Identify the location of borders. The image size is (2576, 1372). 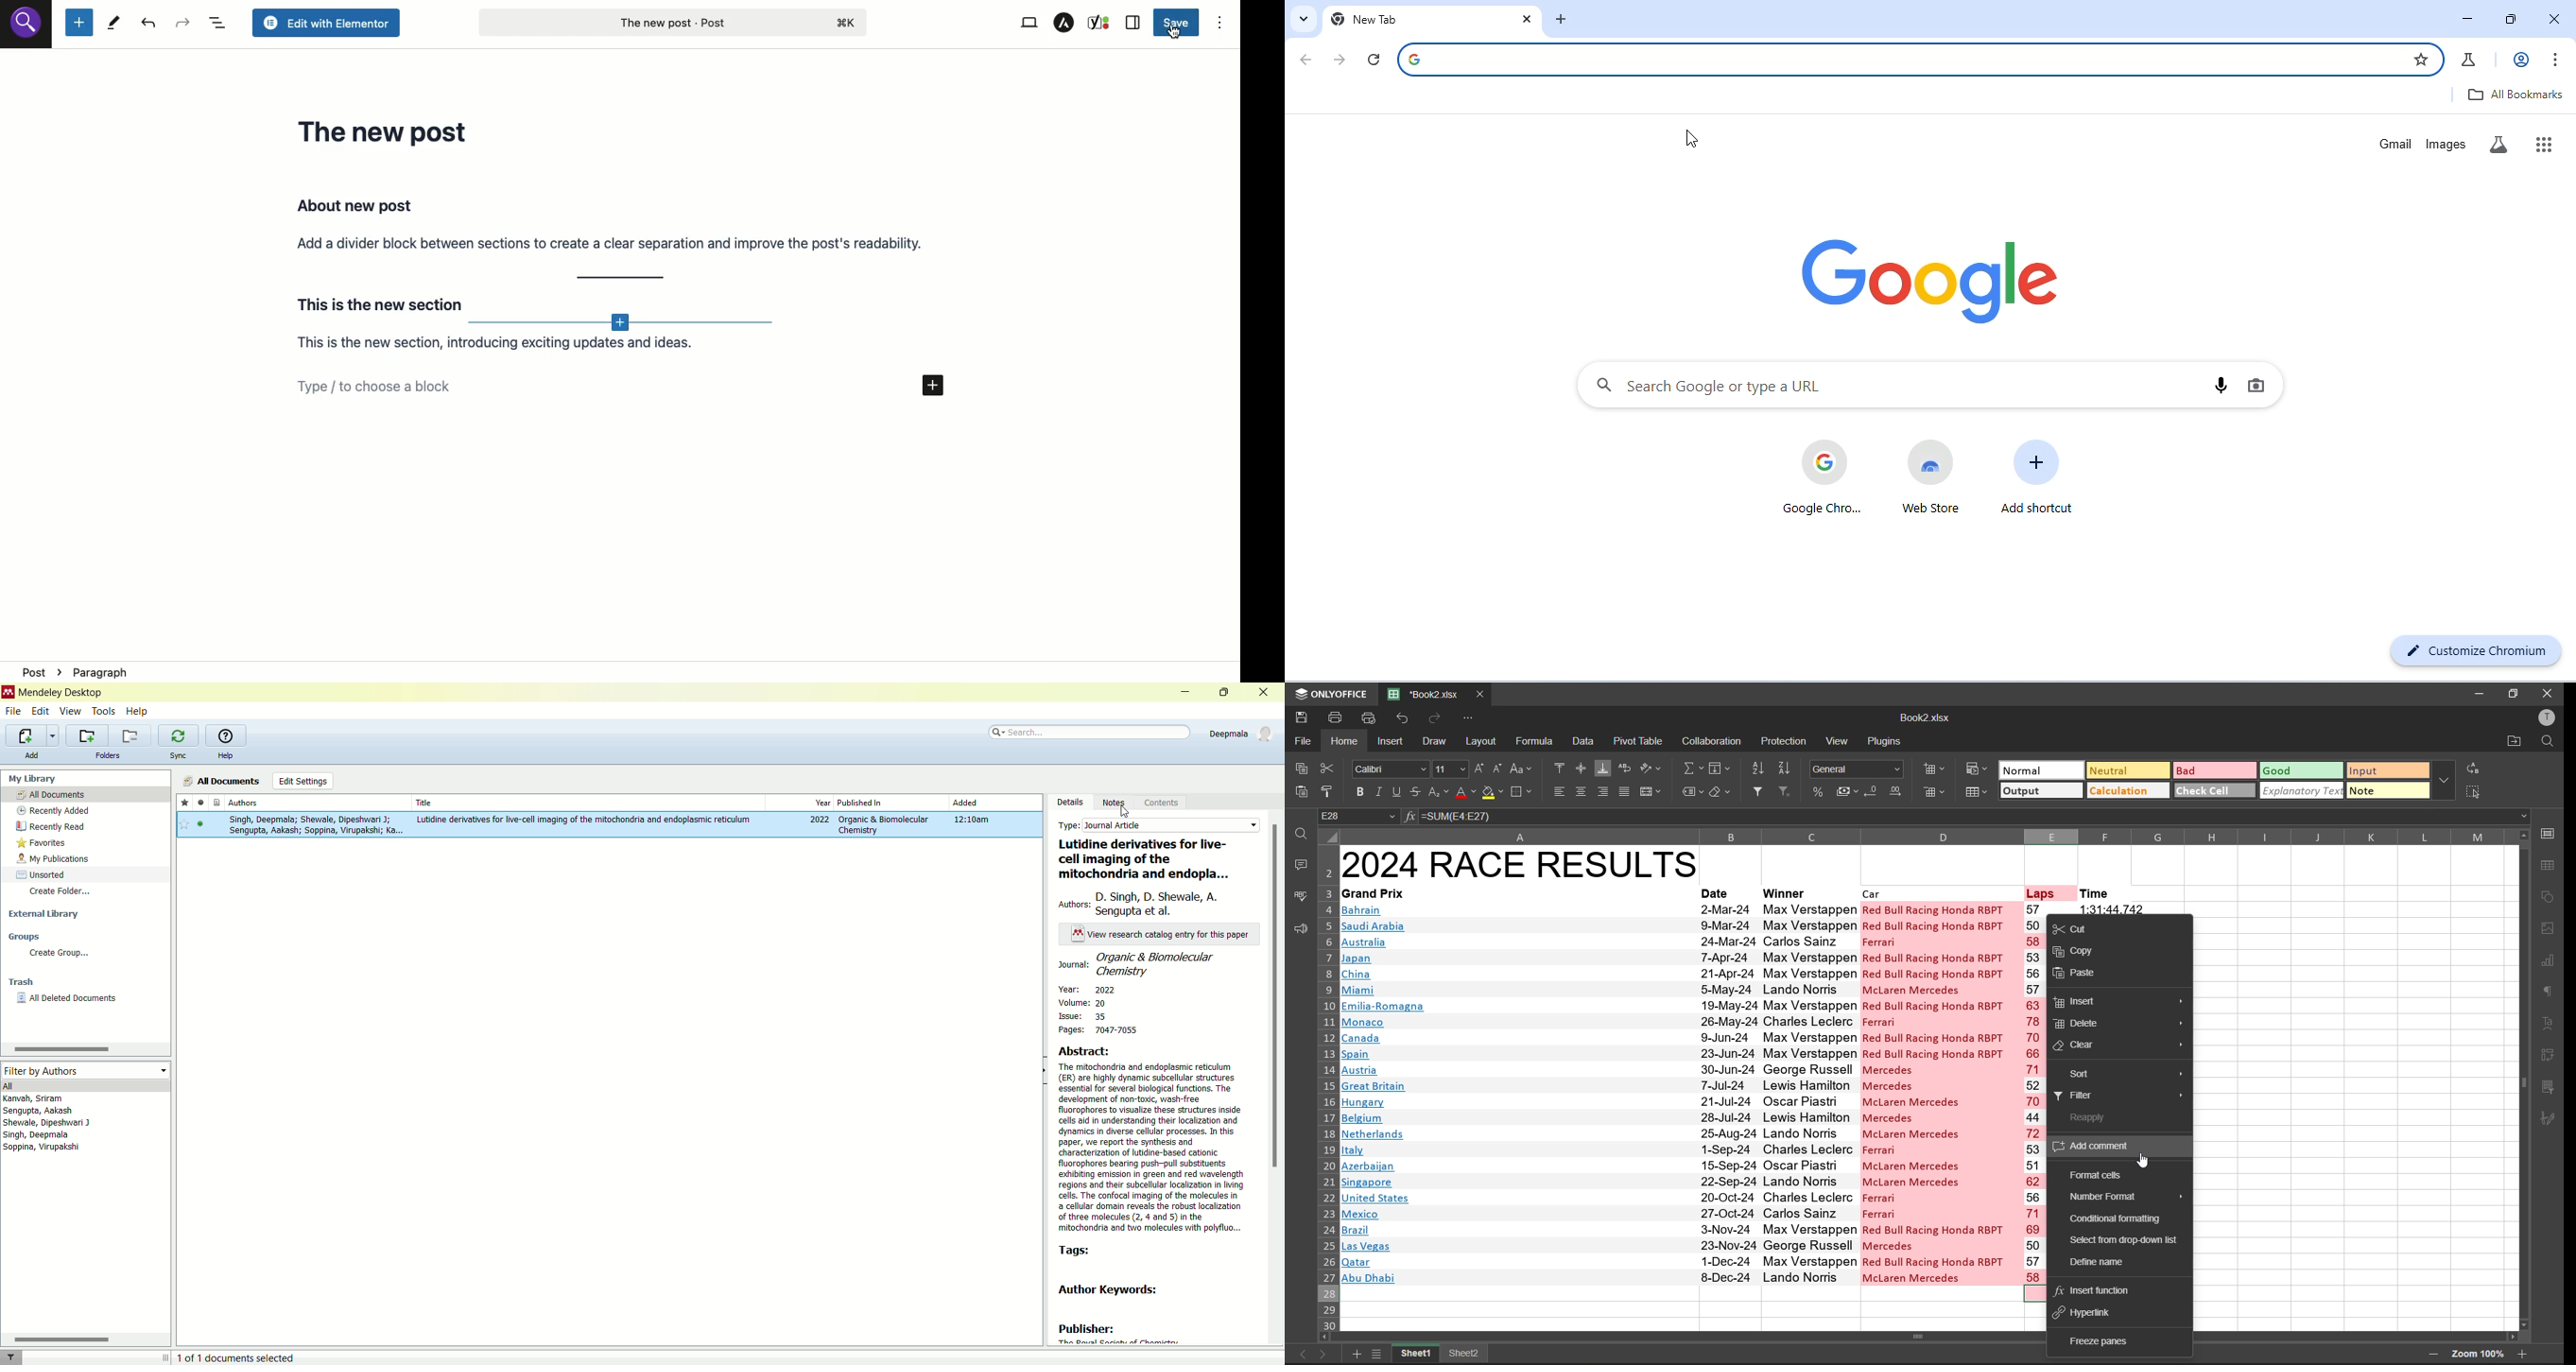
(1523, 792).